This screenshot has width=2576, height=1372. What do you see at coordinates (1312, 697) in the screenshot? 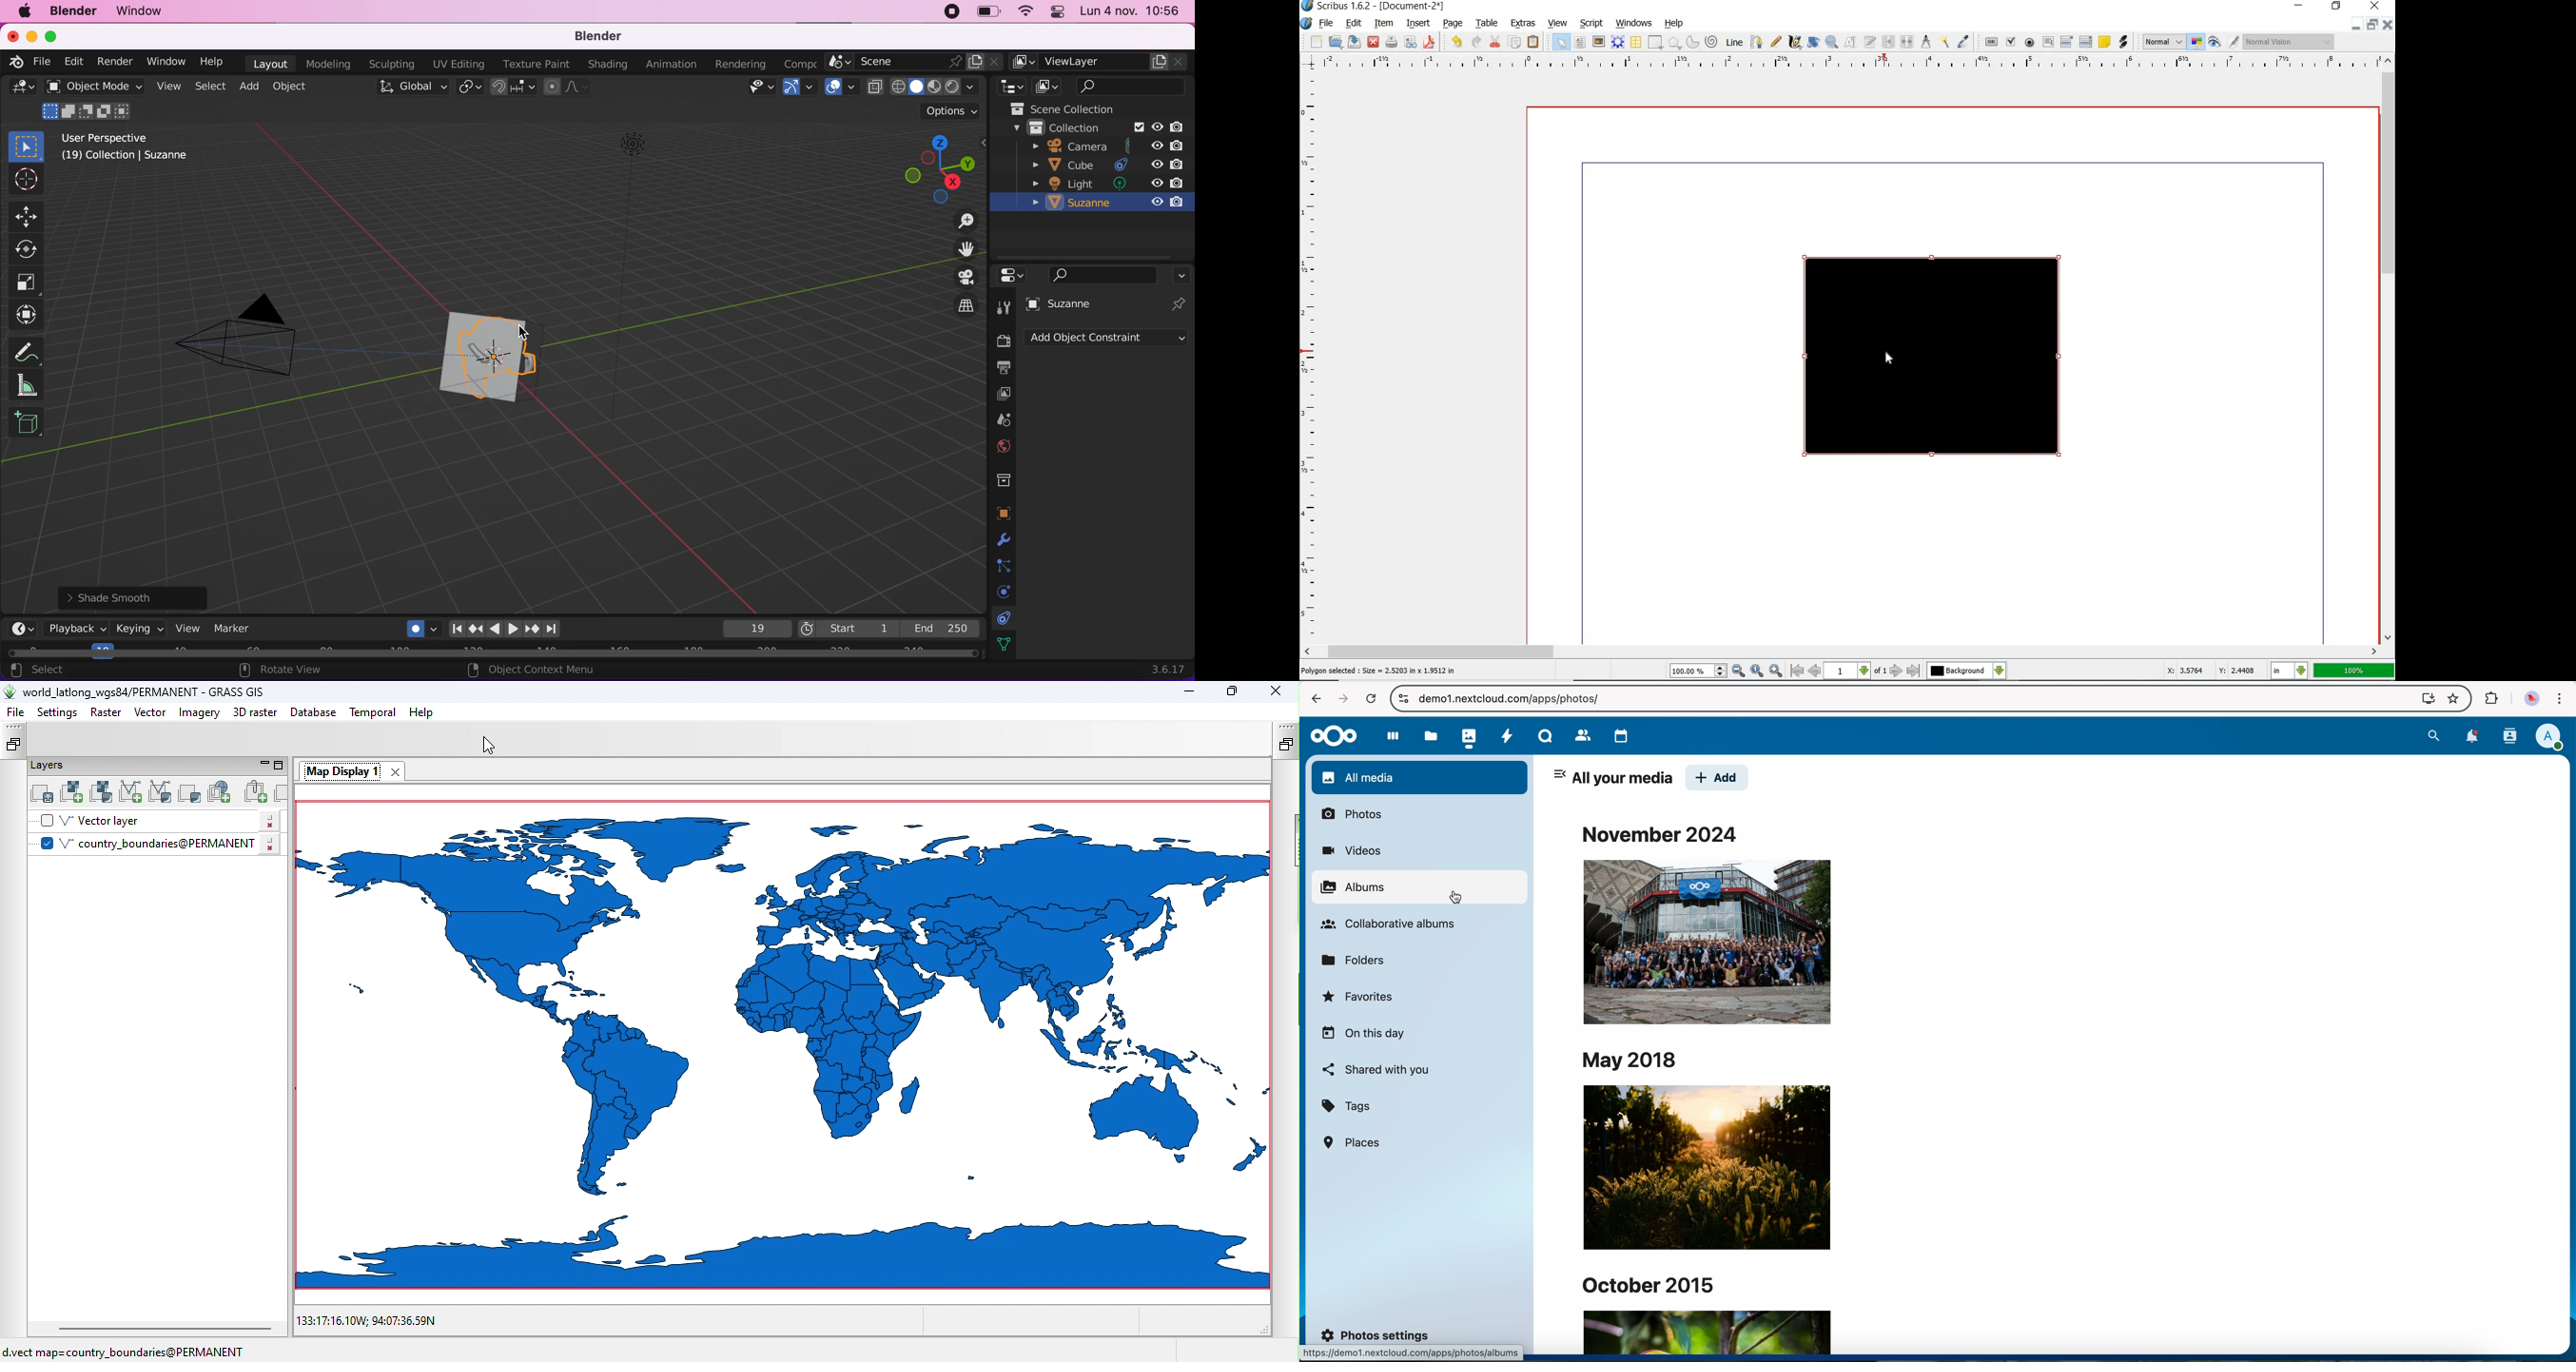
I see `navigate back` at bounding box center [1312, 697].